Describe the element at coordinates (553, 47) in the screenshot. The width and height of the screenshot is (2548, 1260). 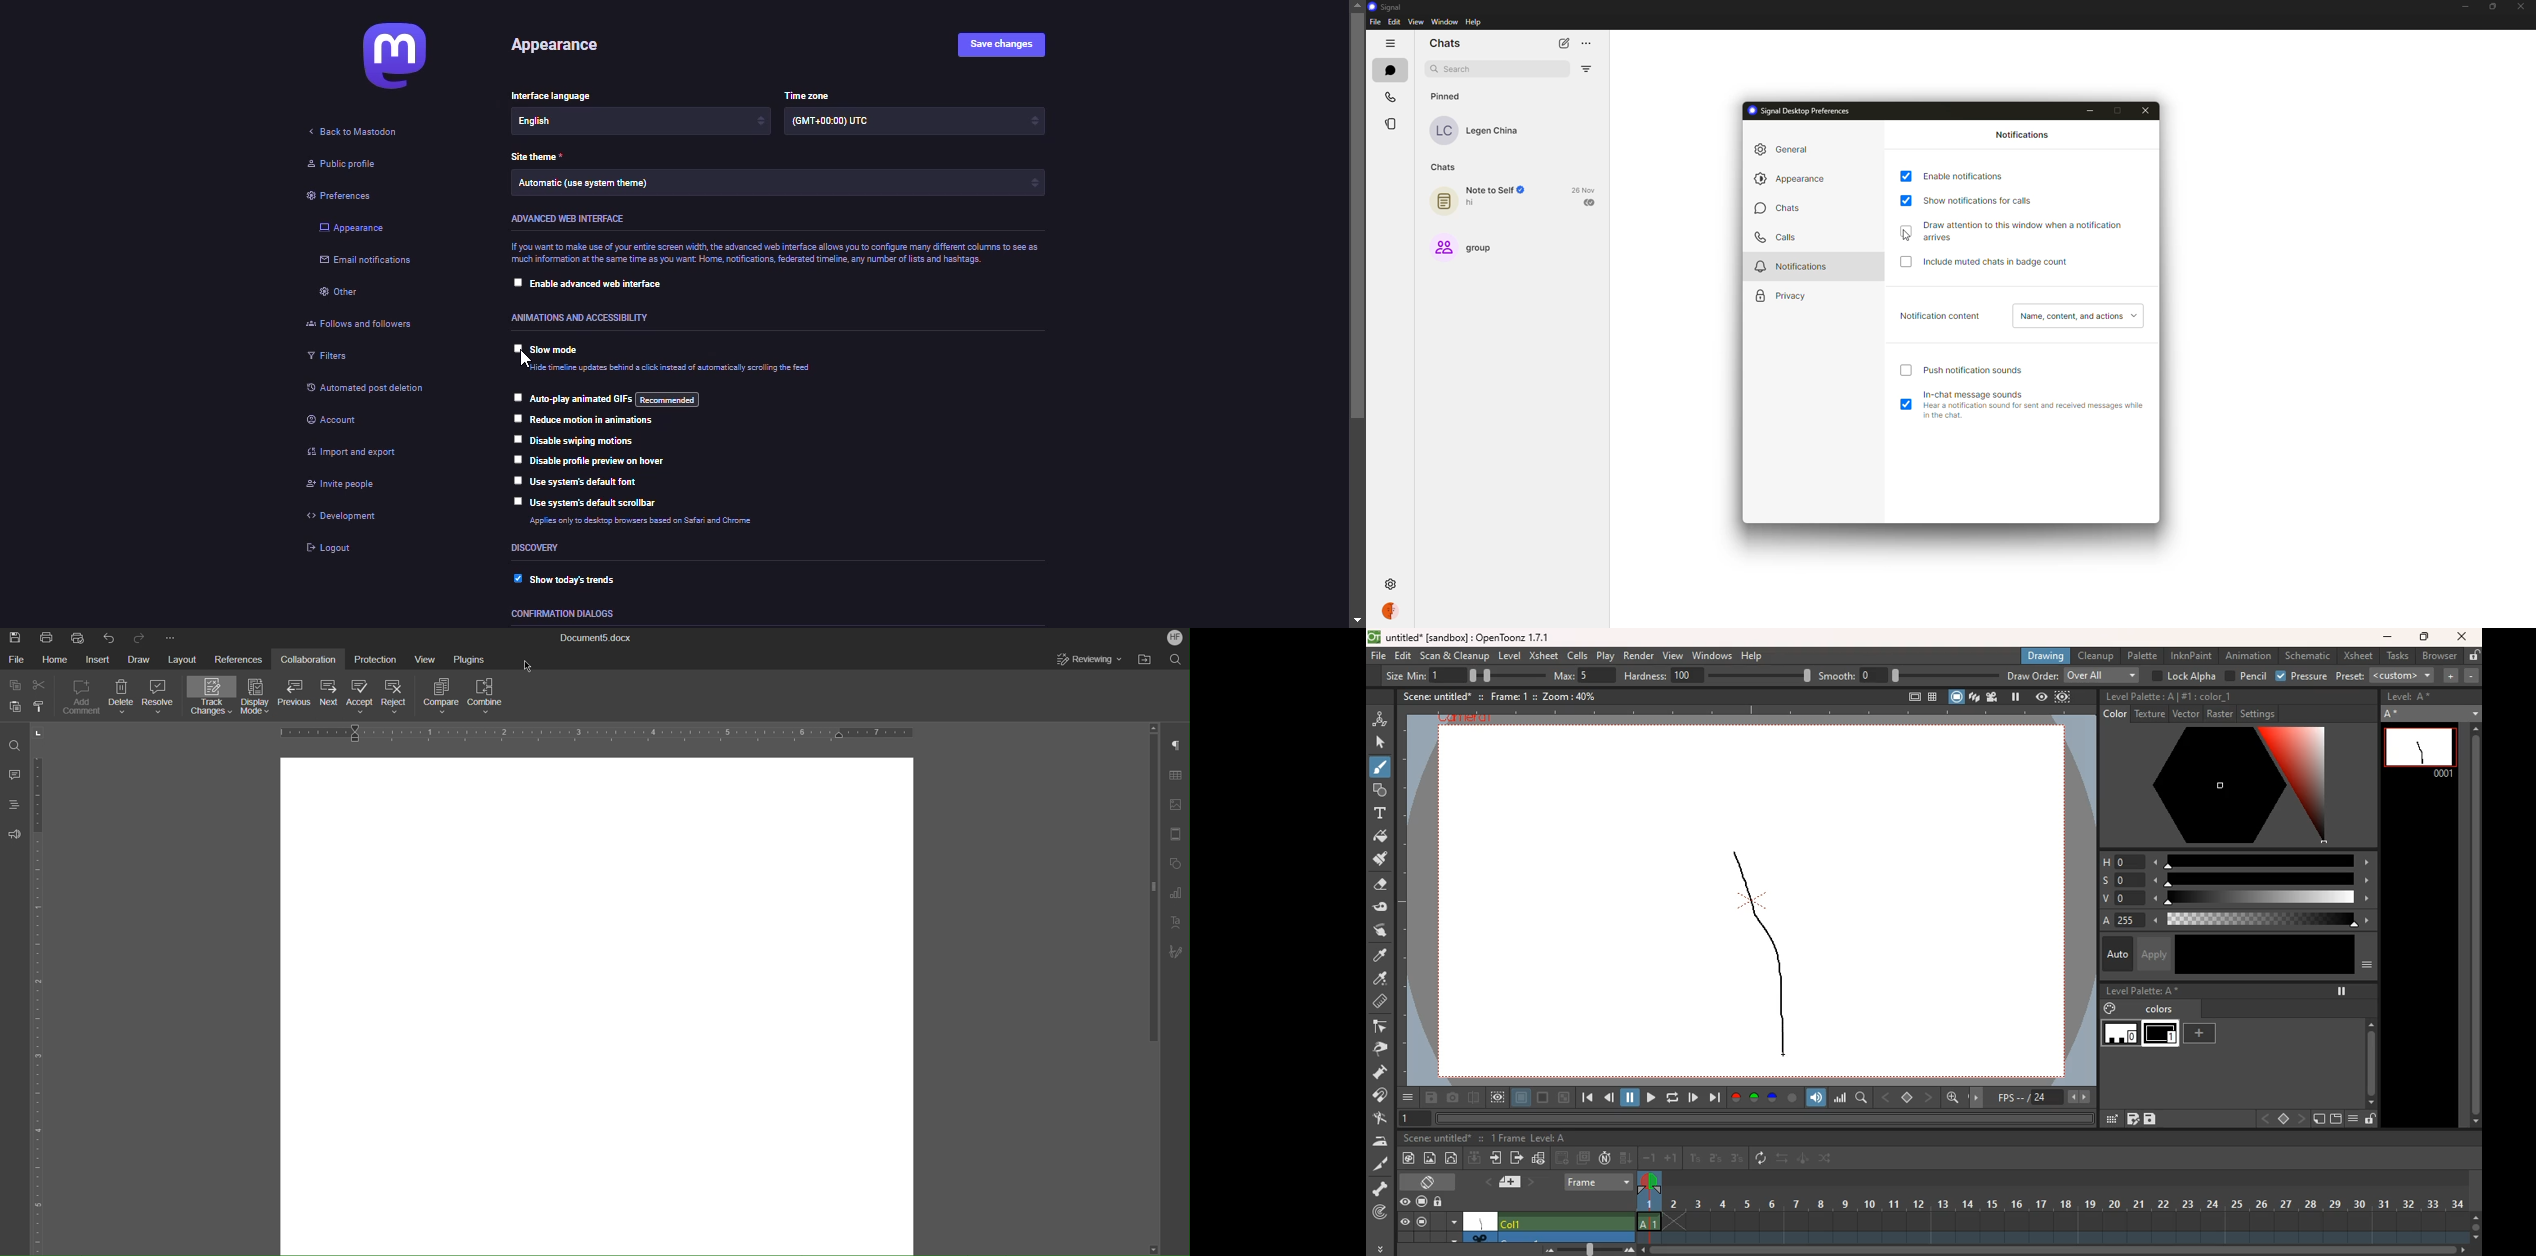
I see `appearance` at that location.